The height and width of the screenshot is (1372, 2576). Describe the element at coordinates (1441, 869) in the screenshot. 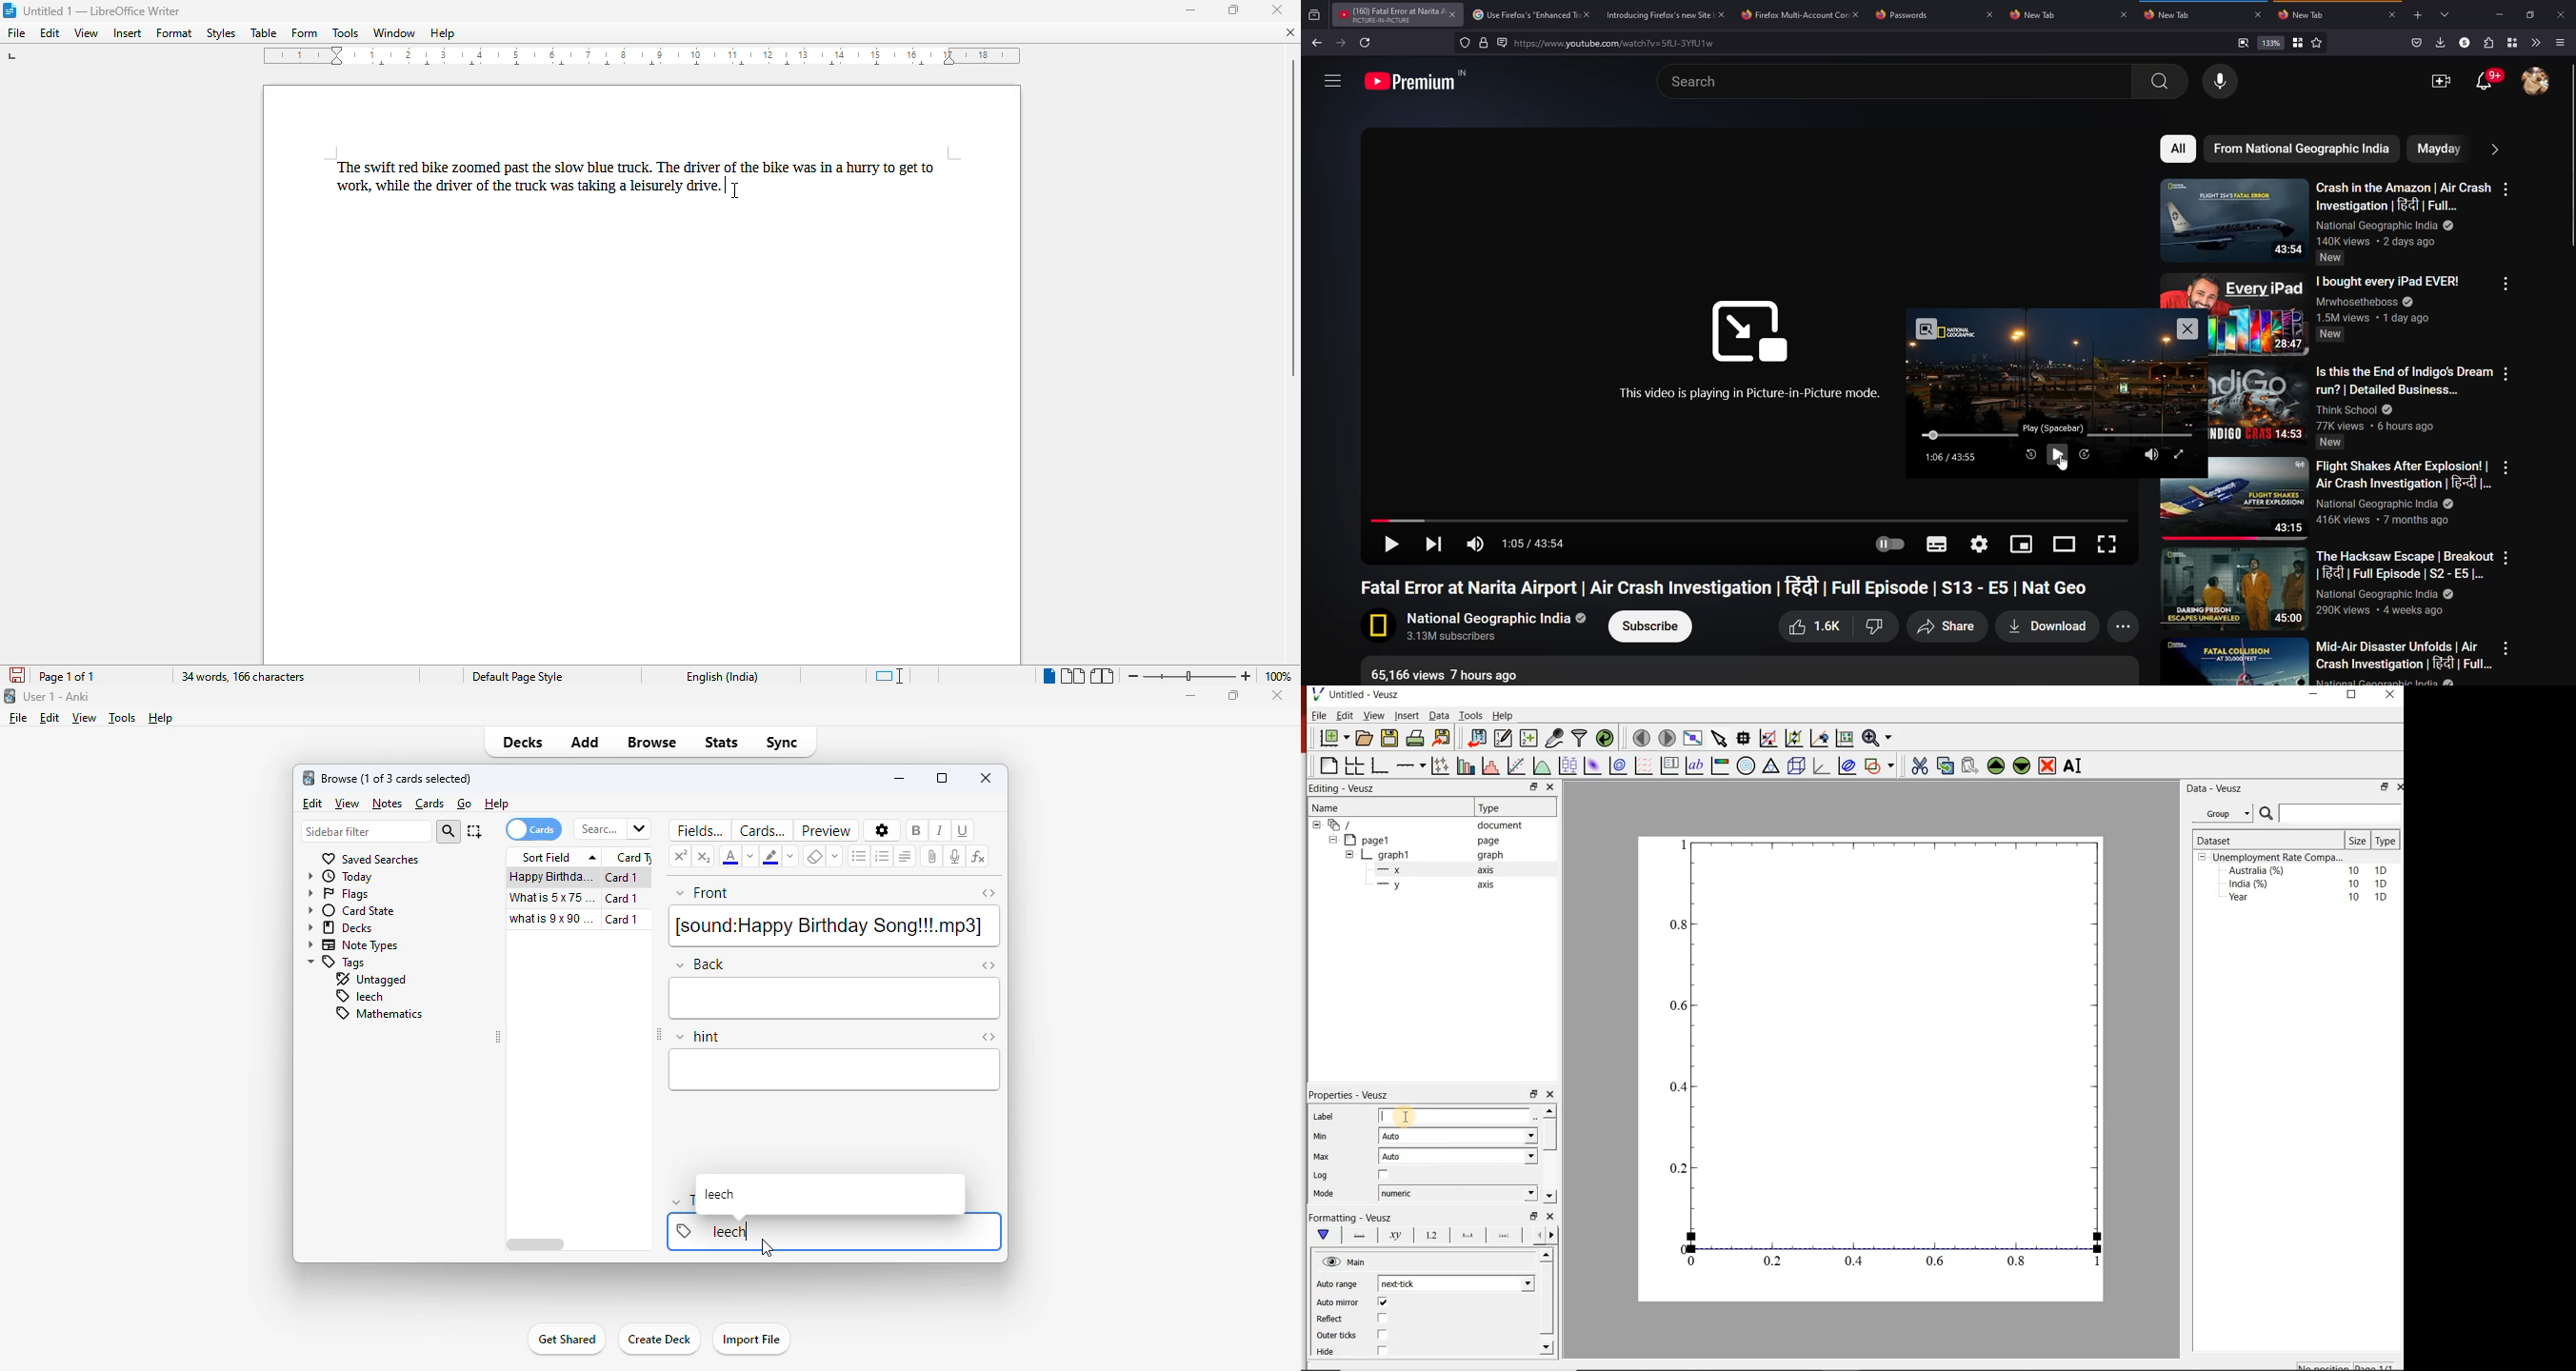

I see `x axis` at that location.